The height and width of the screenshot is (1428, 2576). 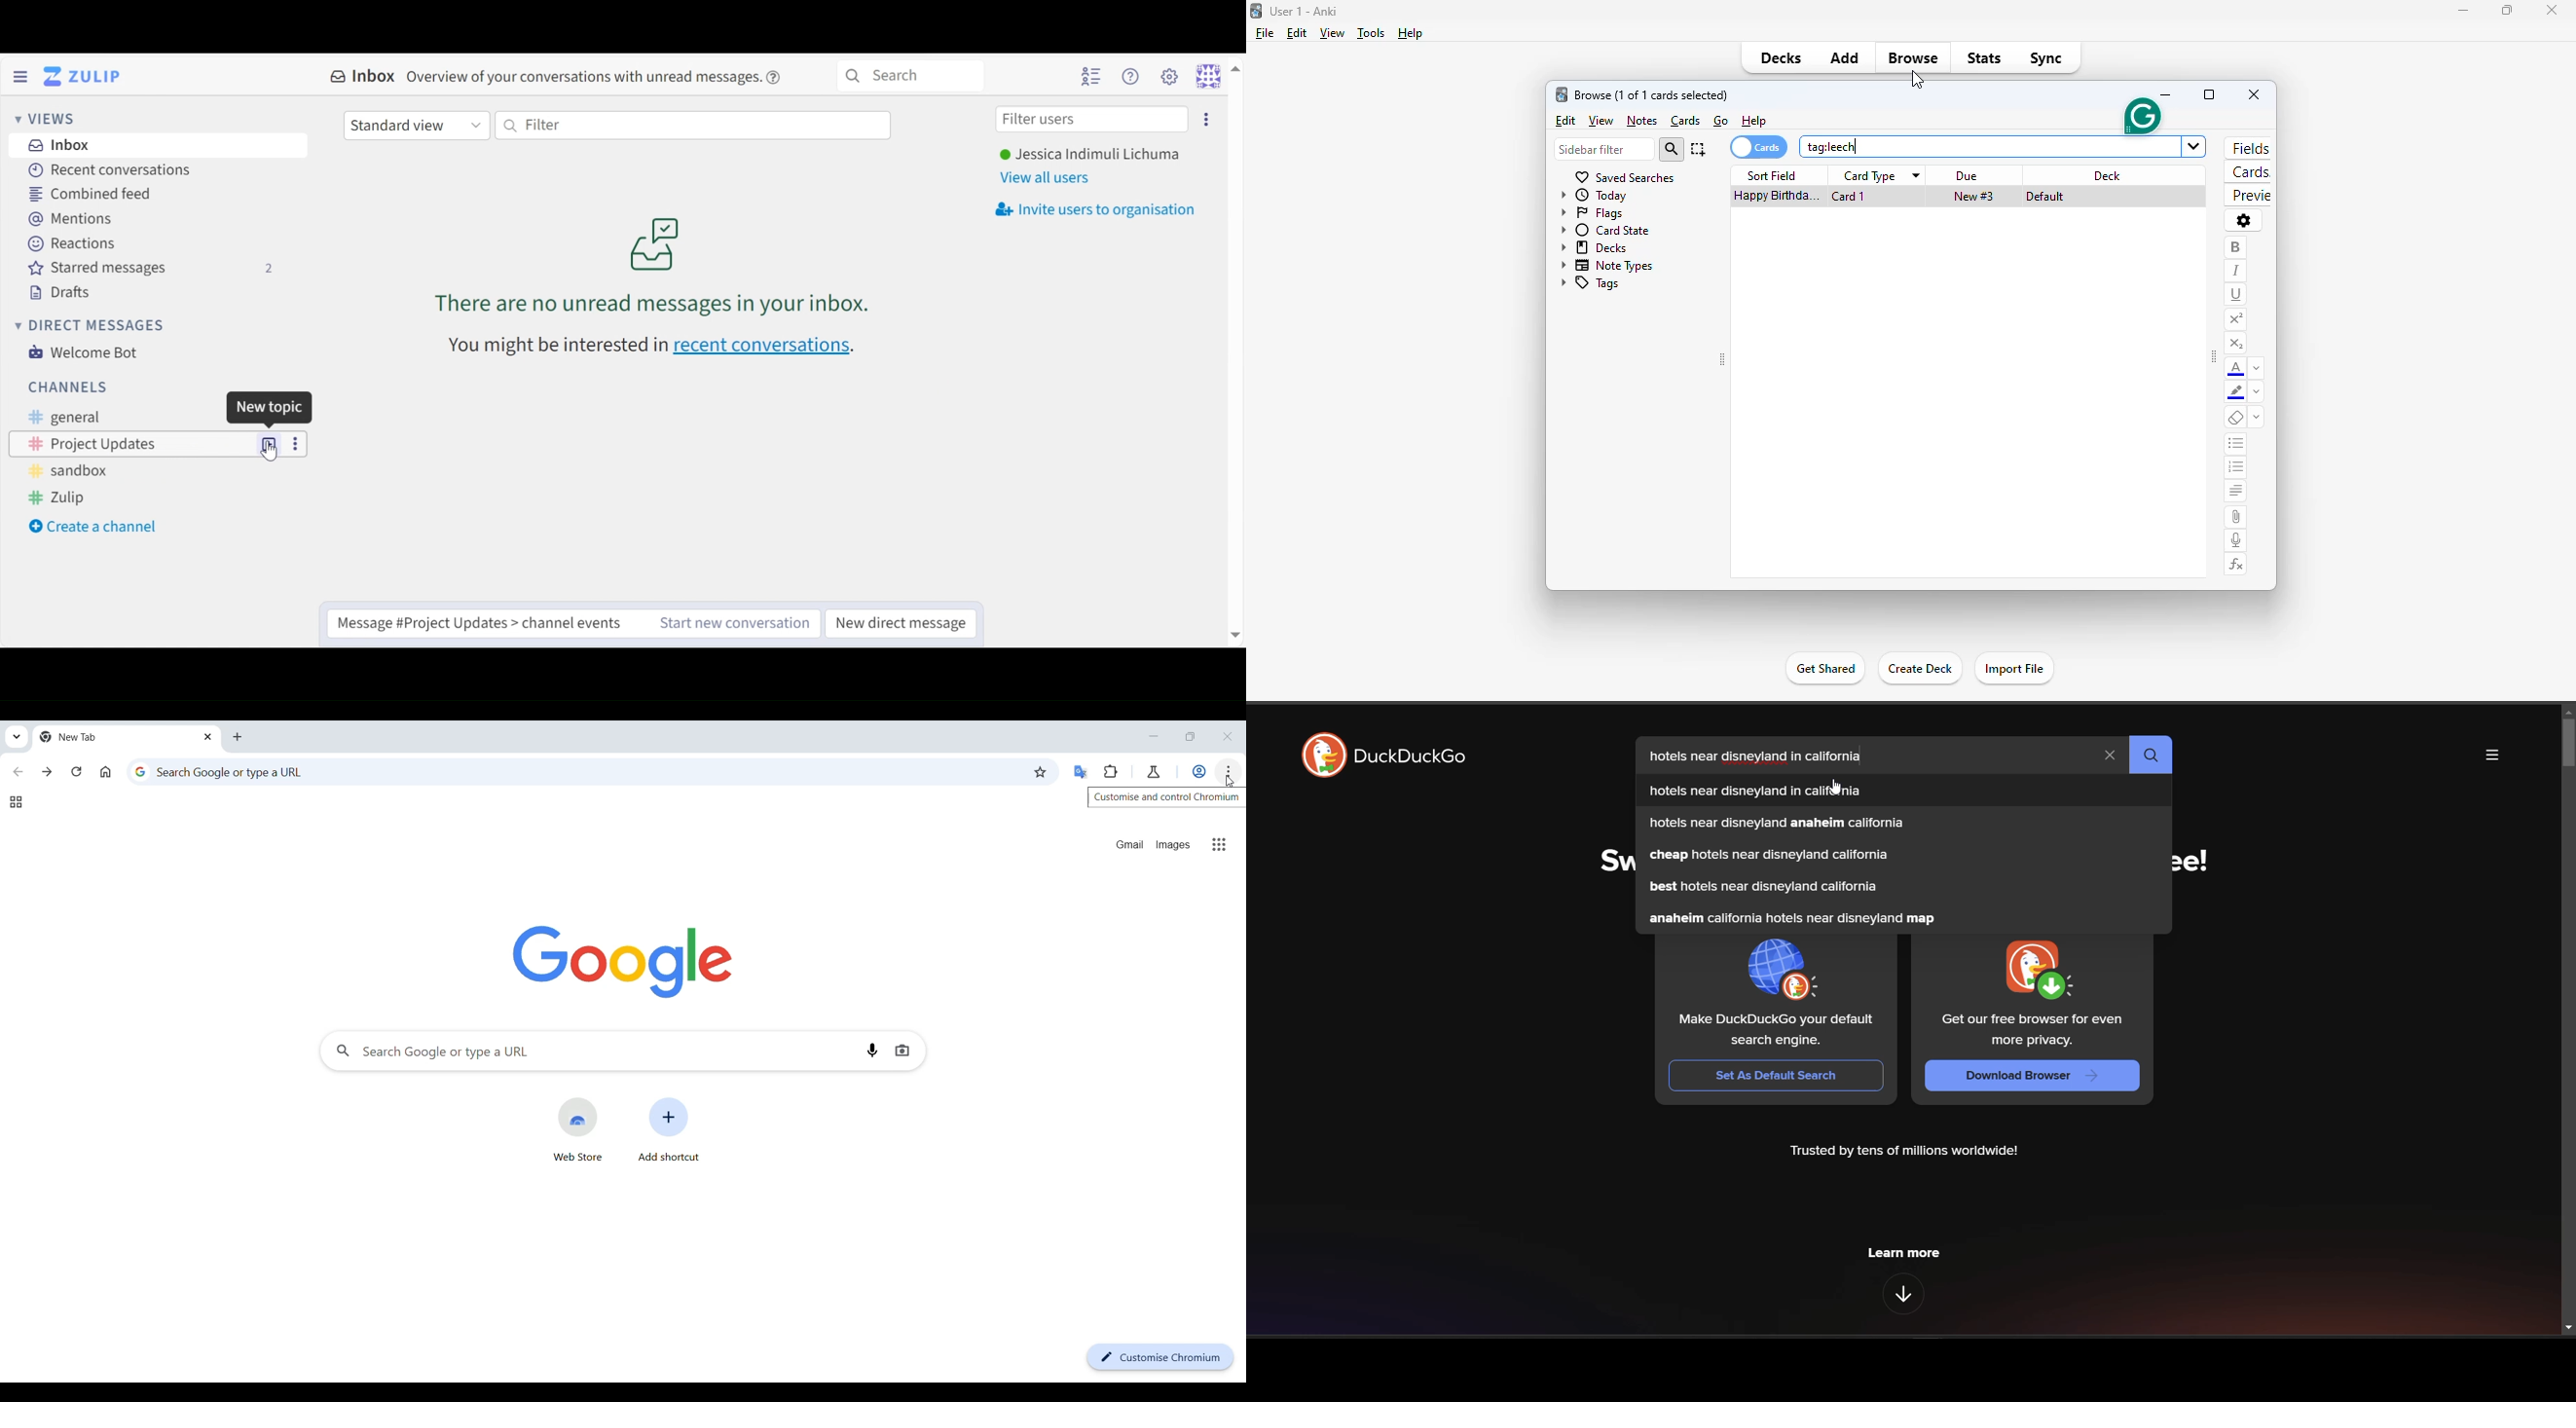 What do you see at coordinates (2237, 271) in the screenshot?
I see `italic` at bounding box center [2237, 271].